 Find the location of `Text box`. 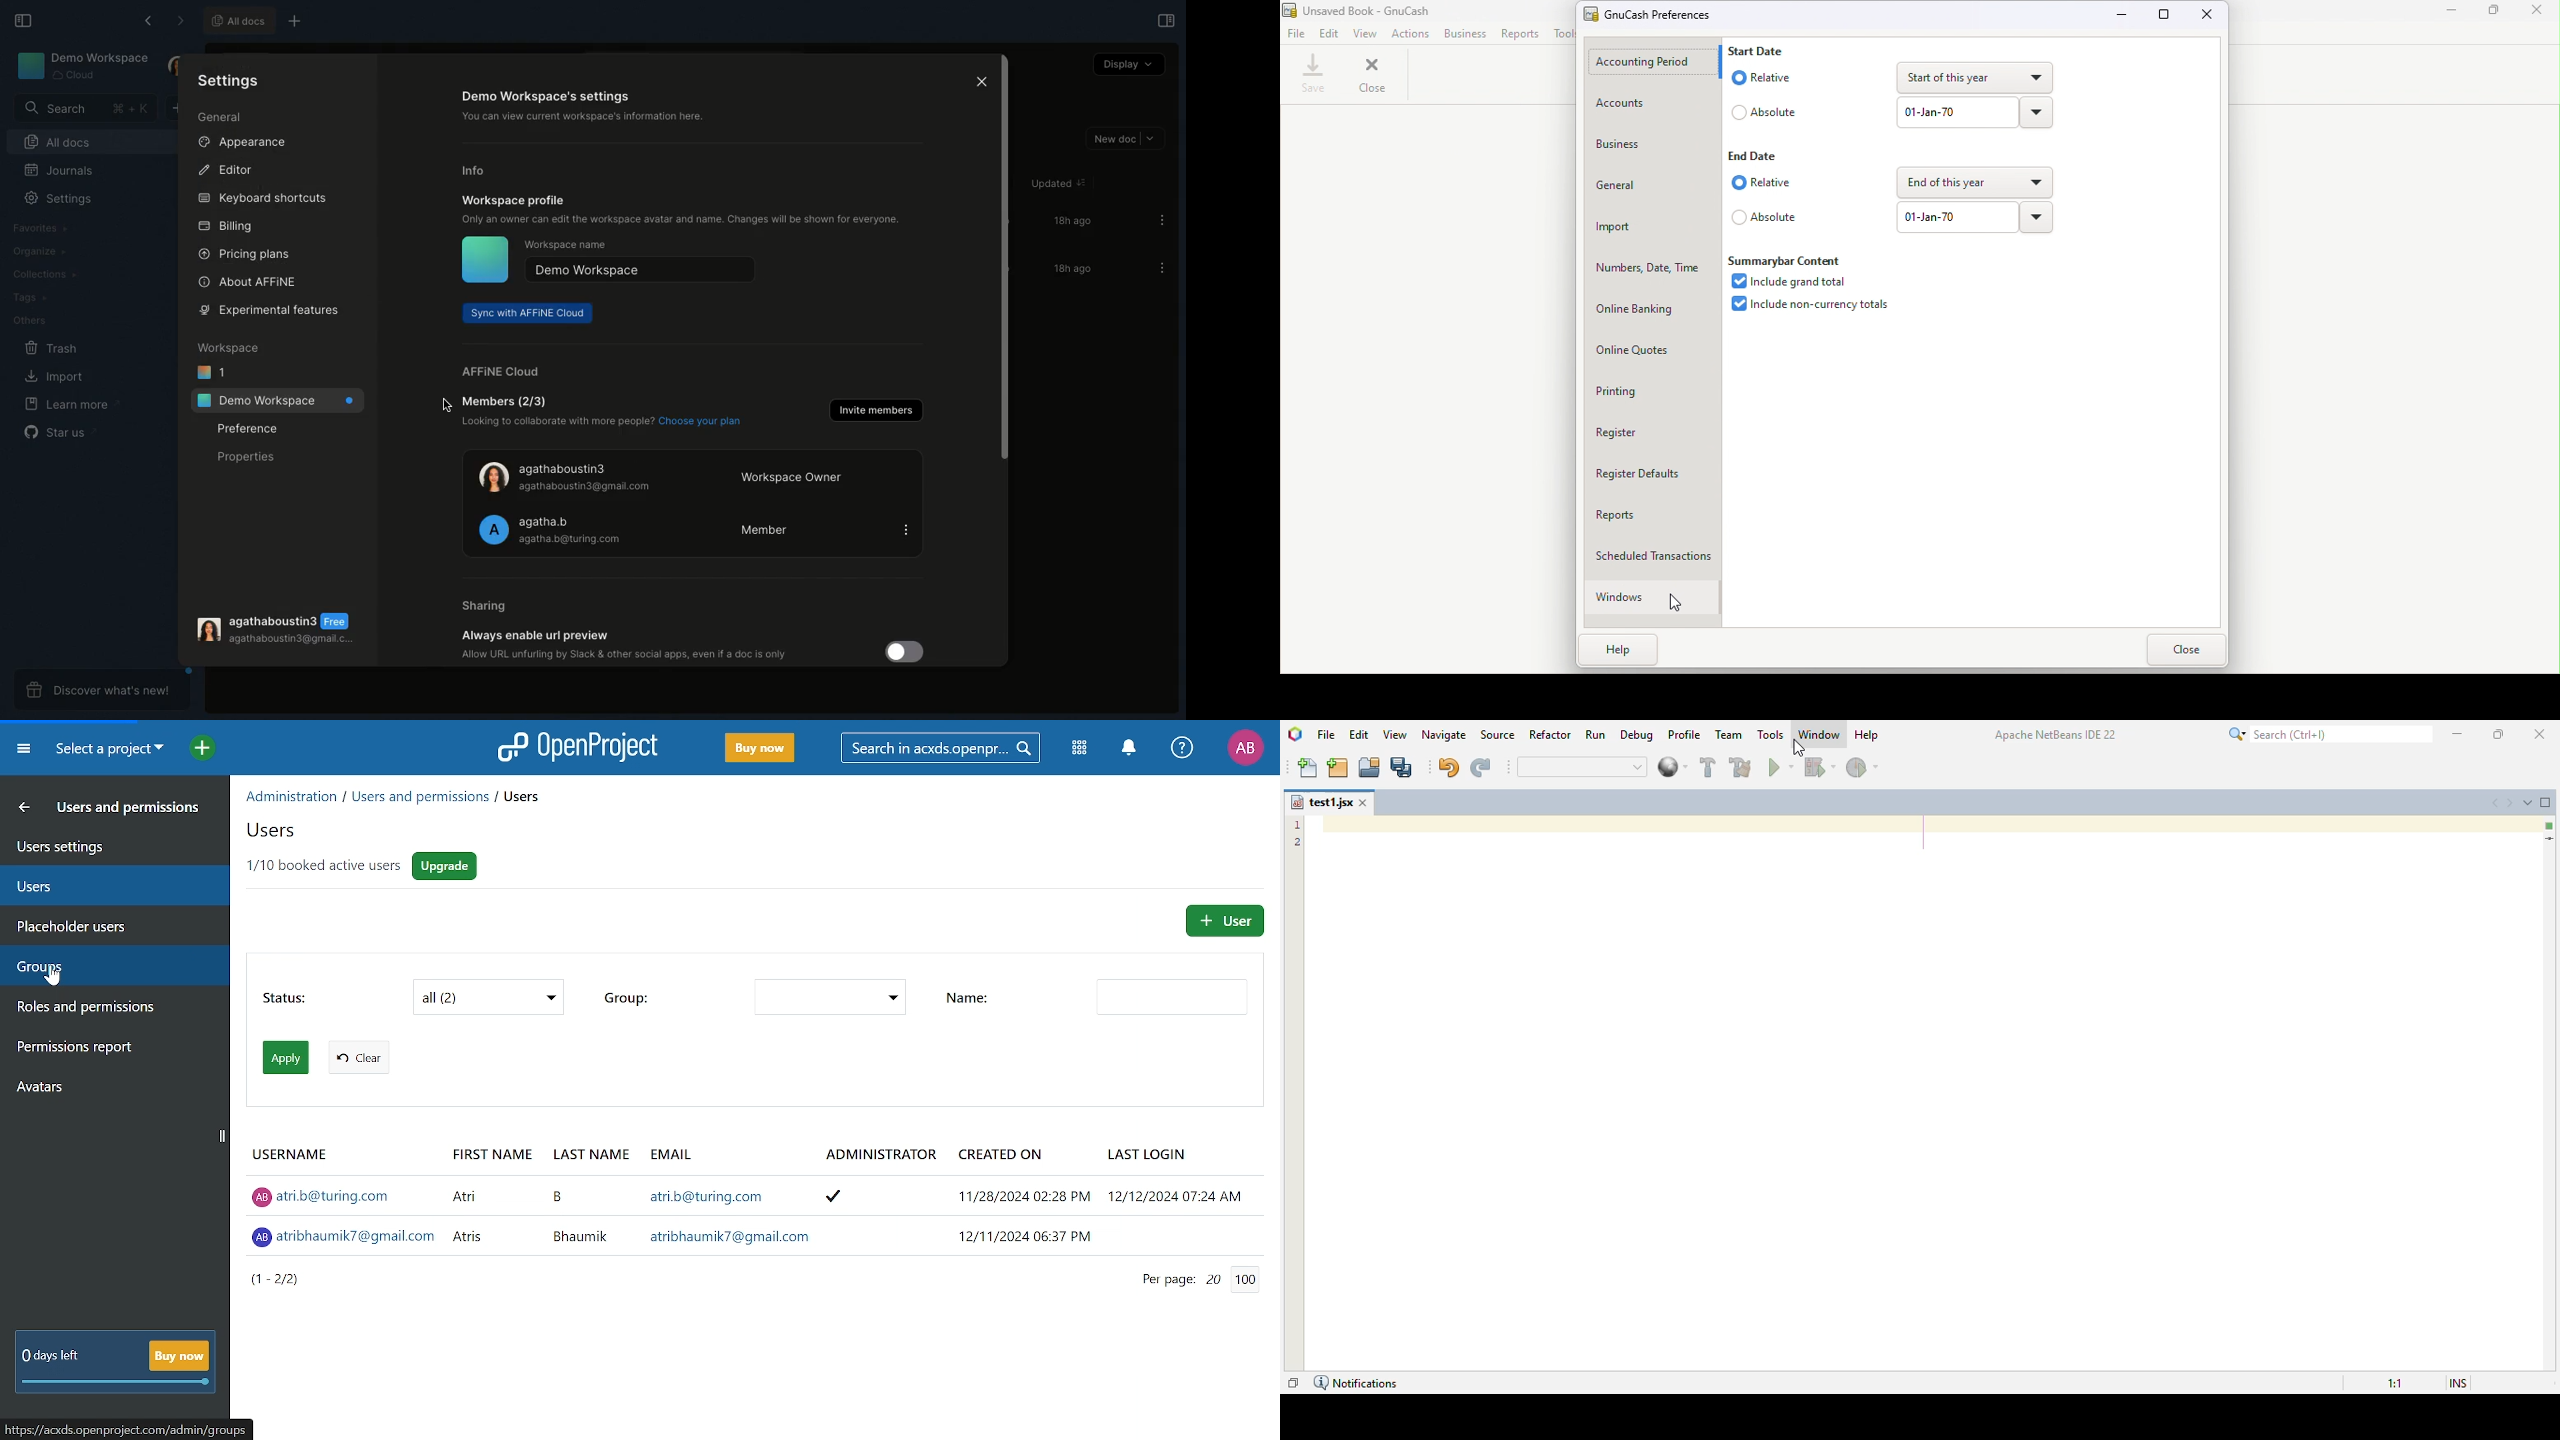

Text box is located at coordinates (1956, 217).